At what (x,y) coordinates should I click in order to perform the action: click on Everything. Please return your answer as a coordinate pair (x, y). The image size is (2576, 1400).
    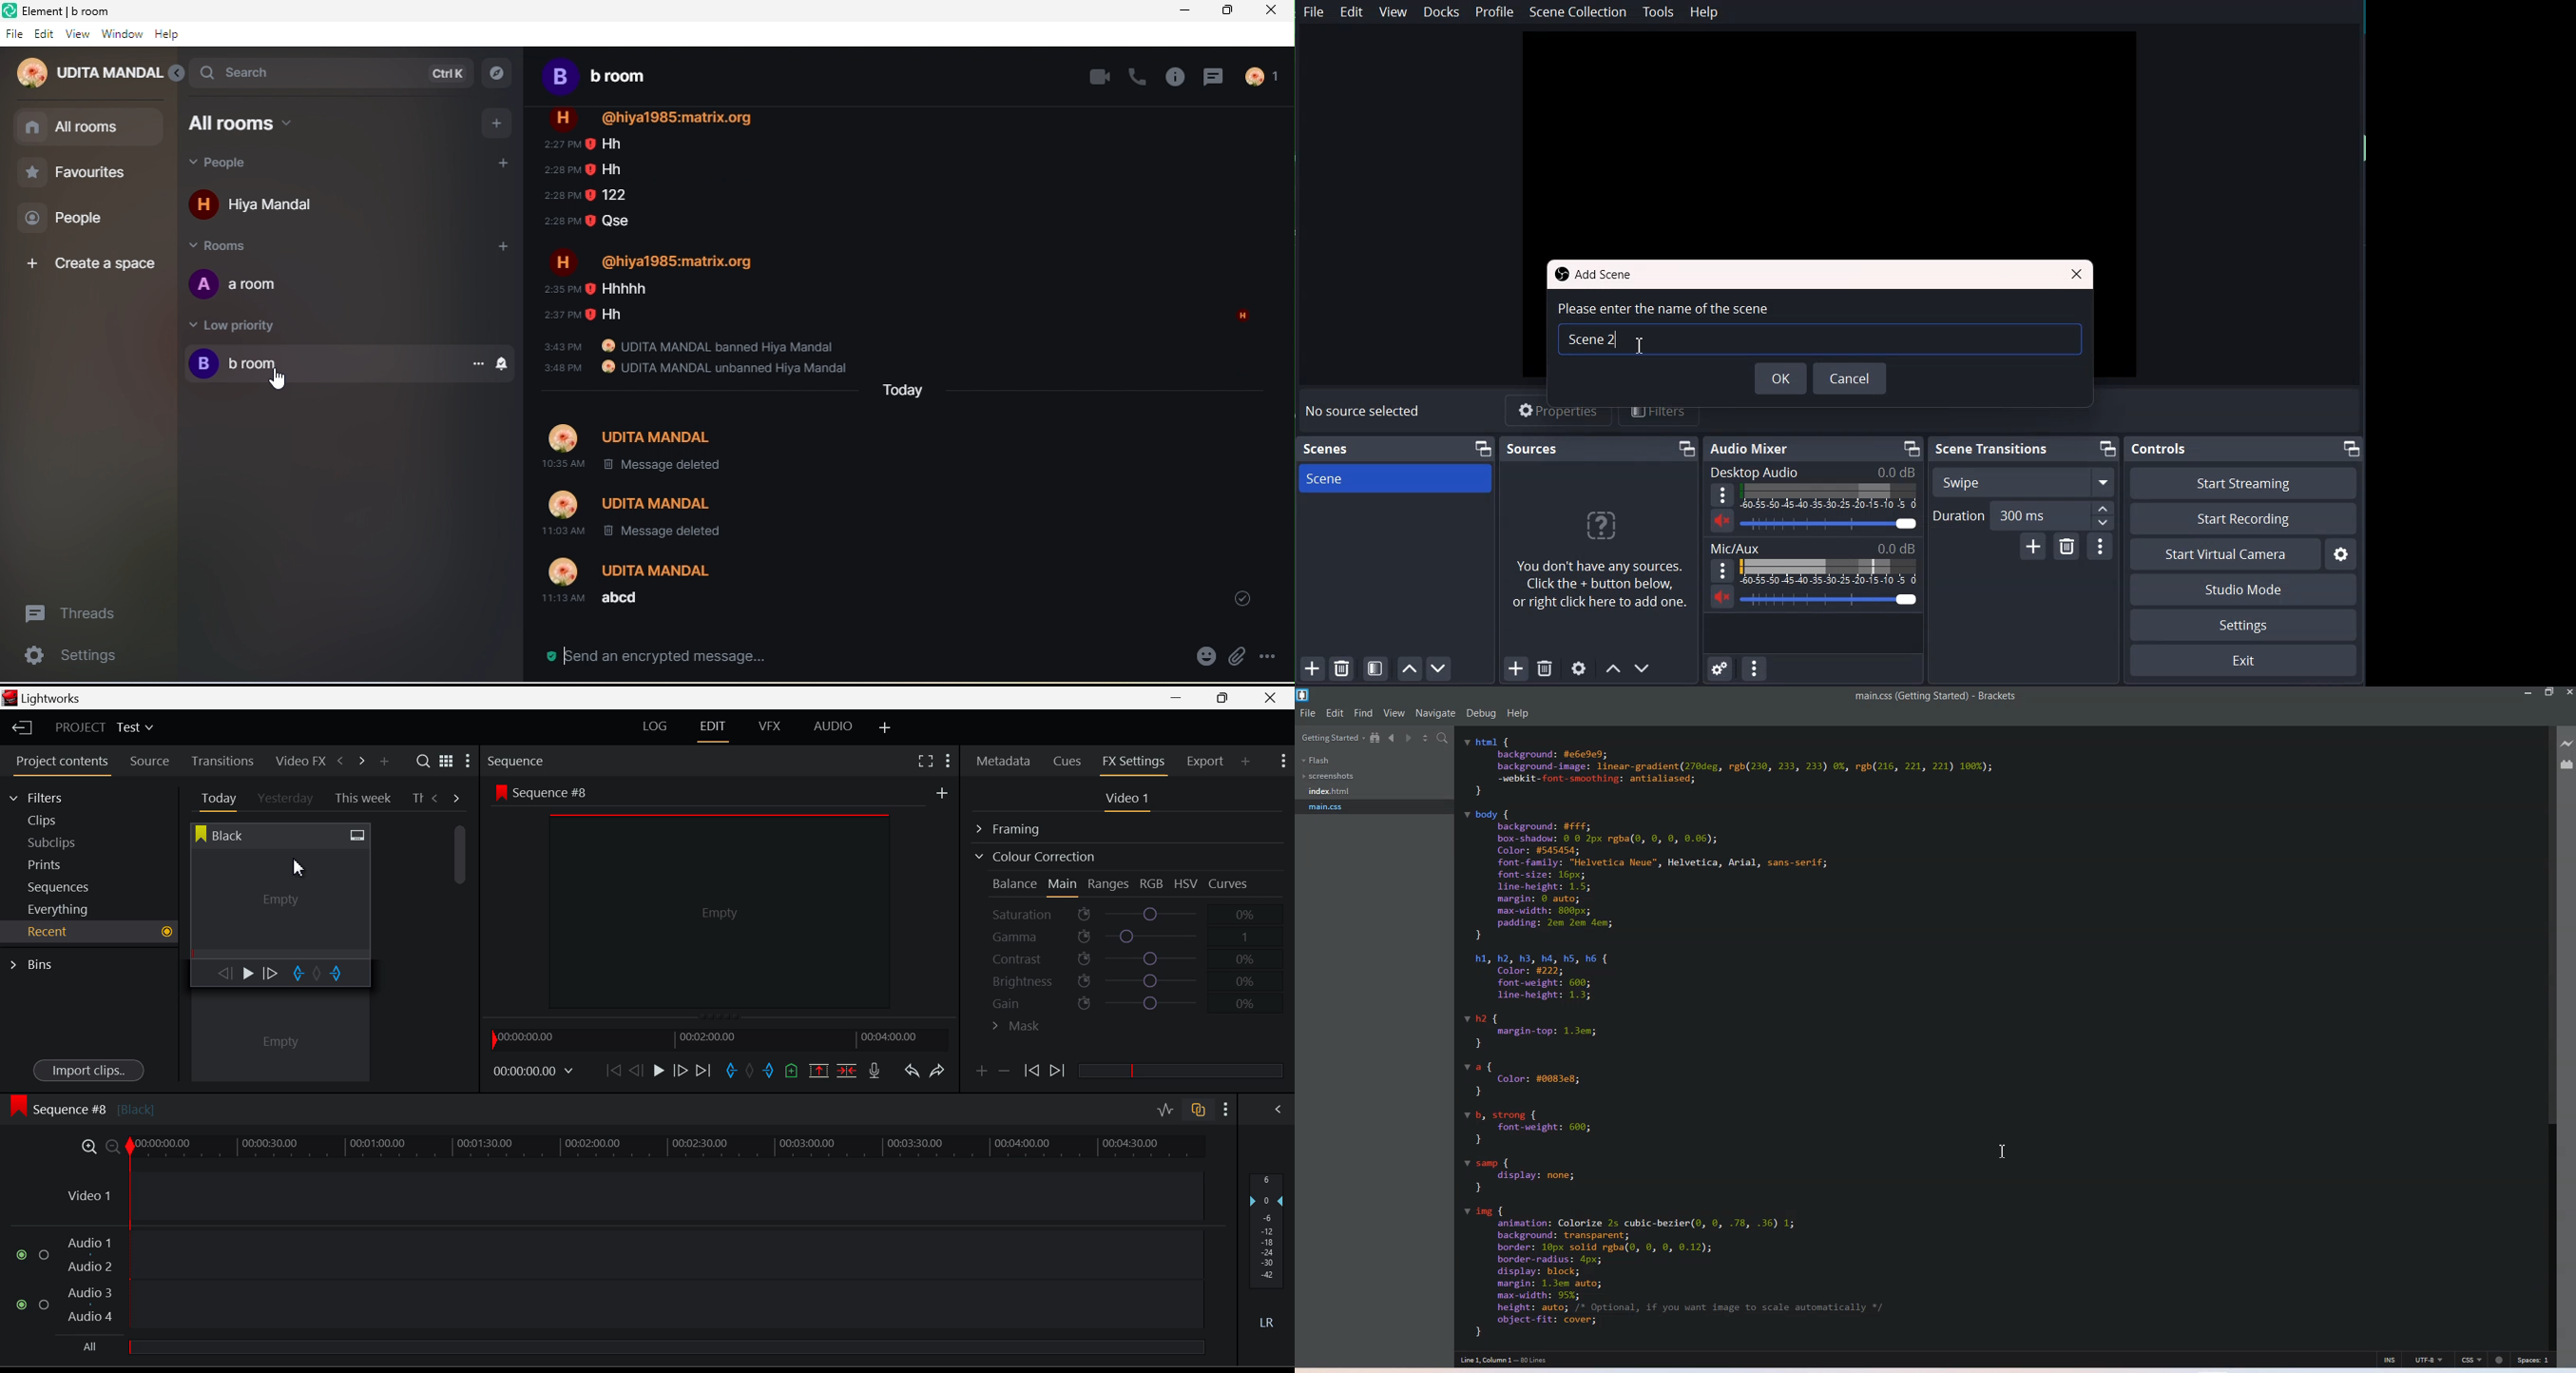
    Looking at the image, I should click on (60, 909).